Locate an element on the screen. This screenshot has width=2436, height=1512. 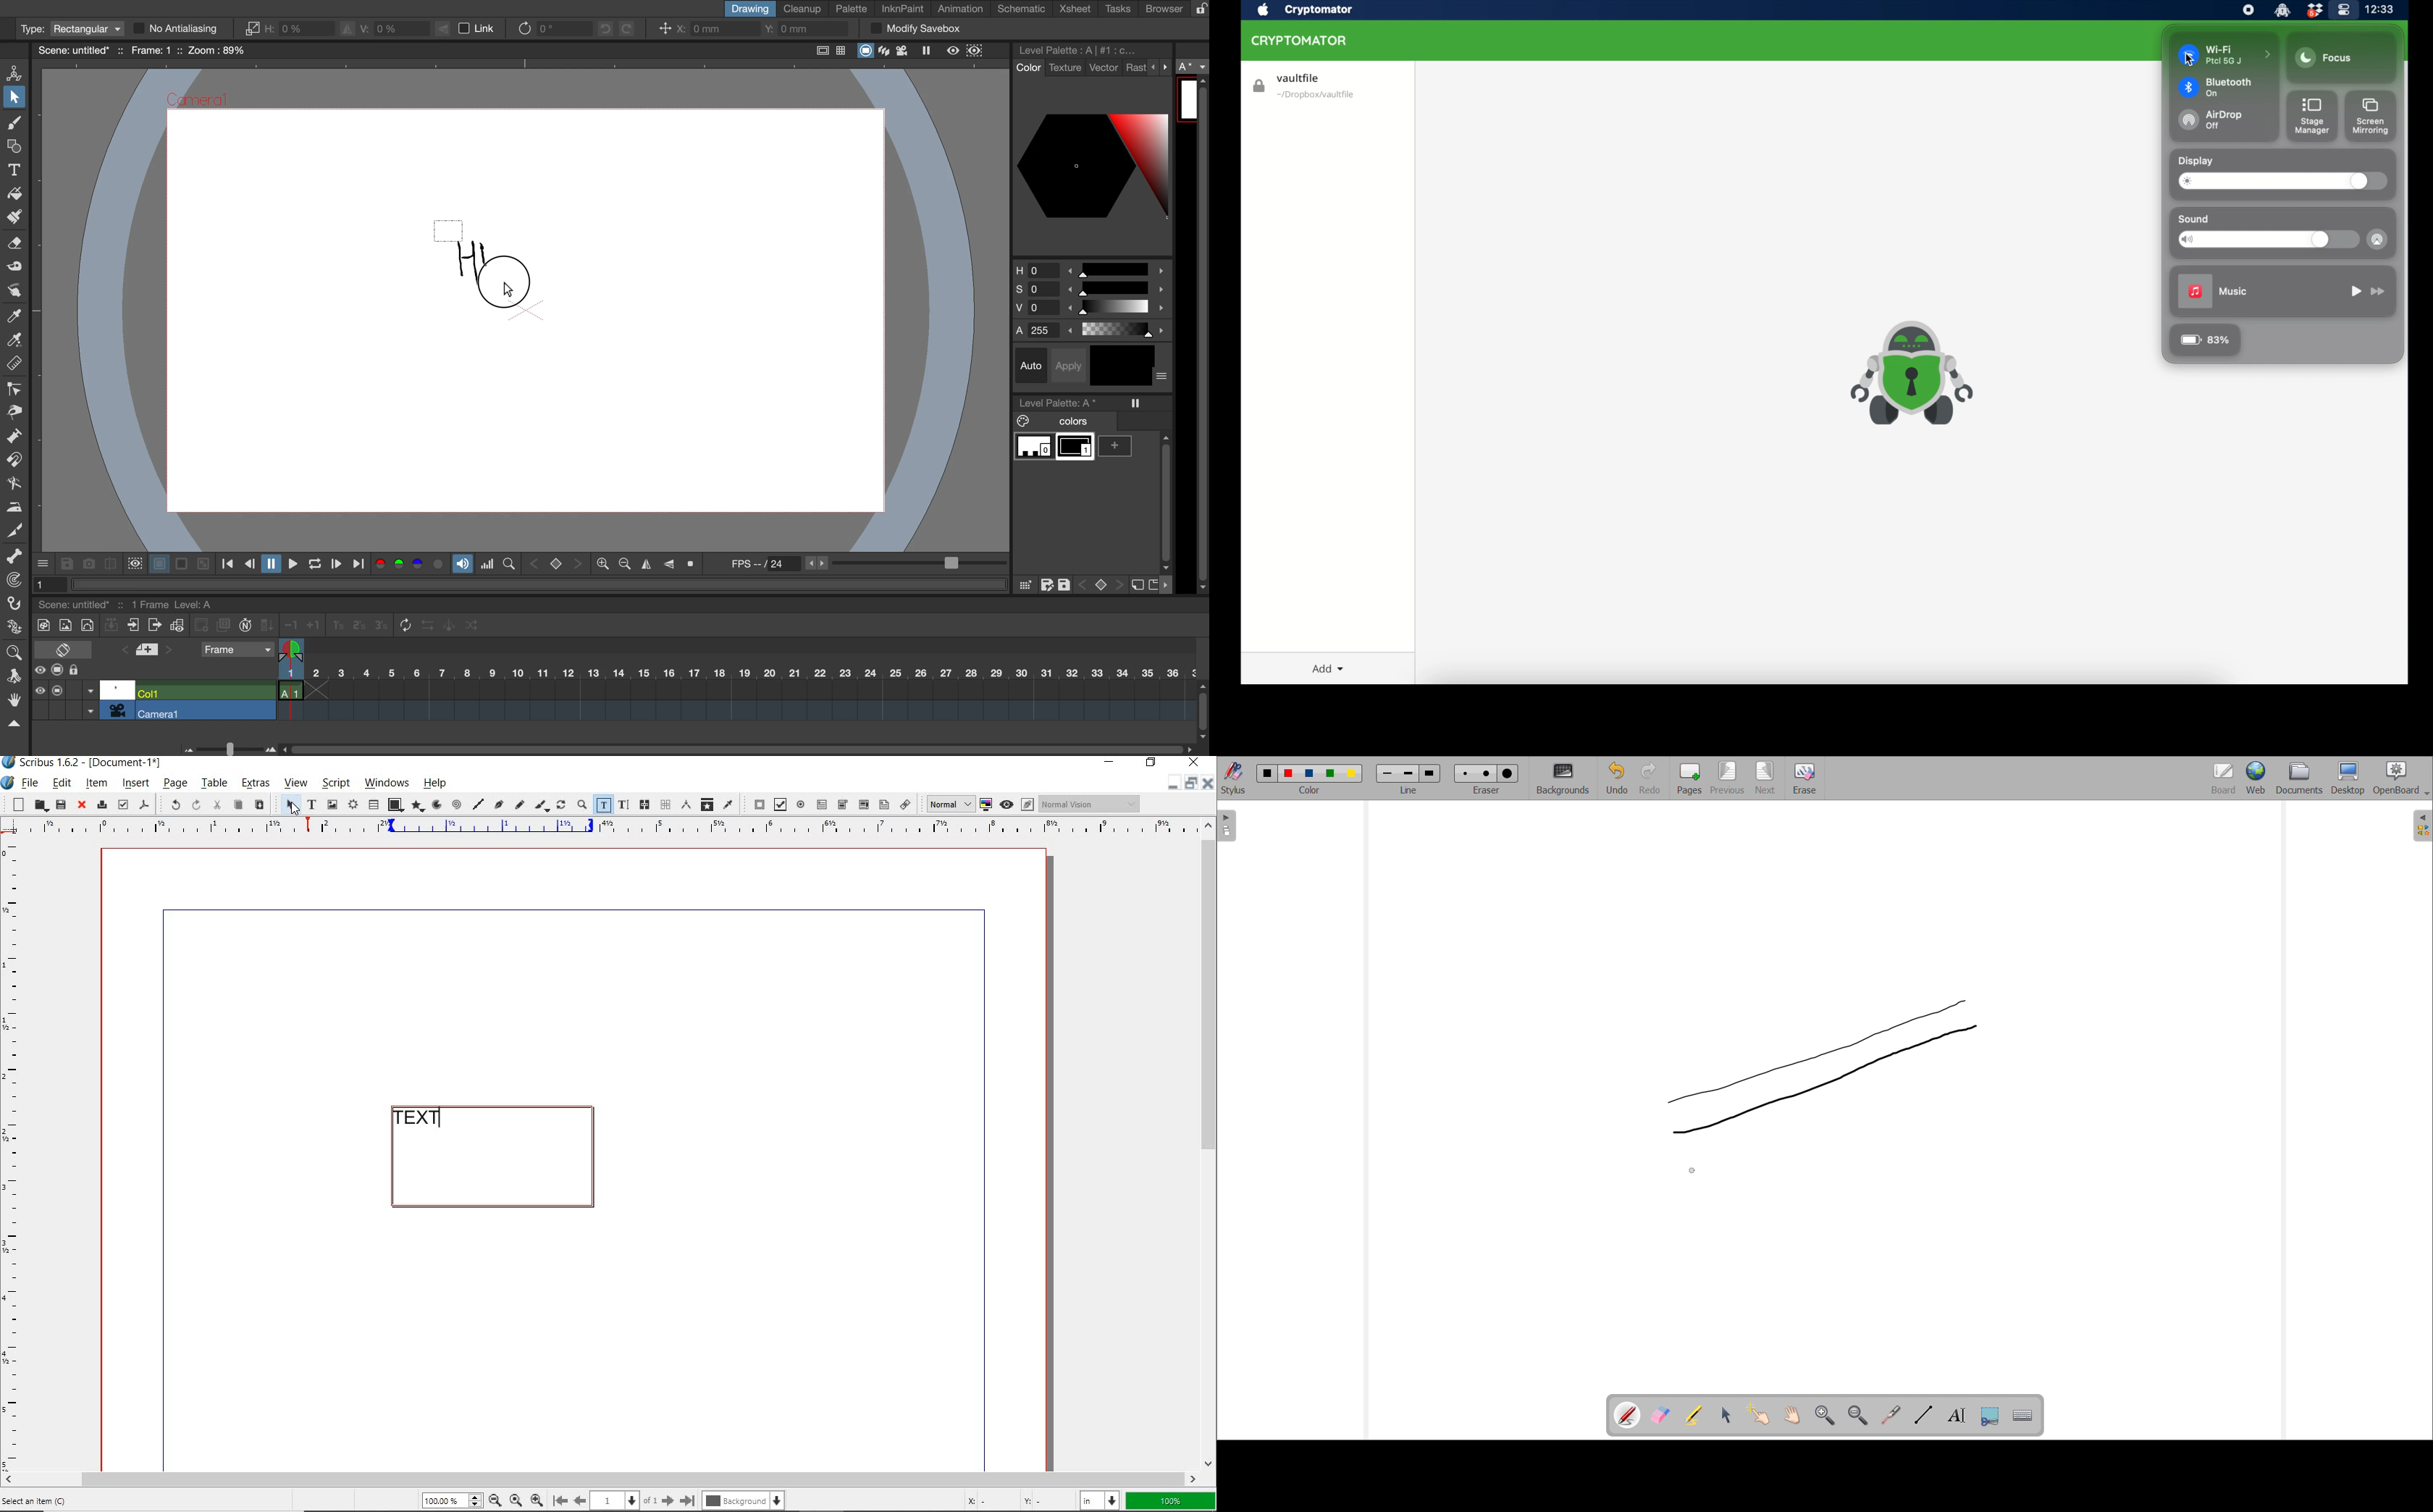
Background is located at coordinates (743, 1502).